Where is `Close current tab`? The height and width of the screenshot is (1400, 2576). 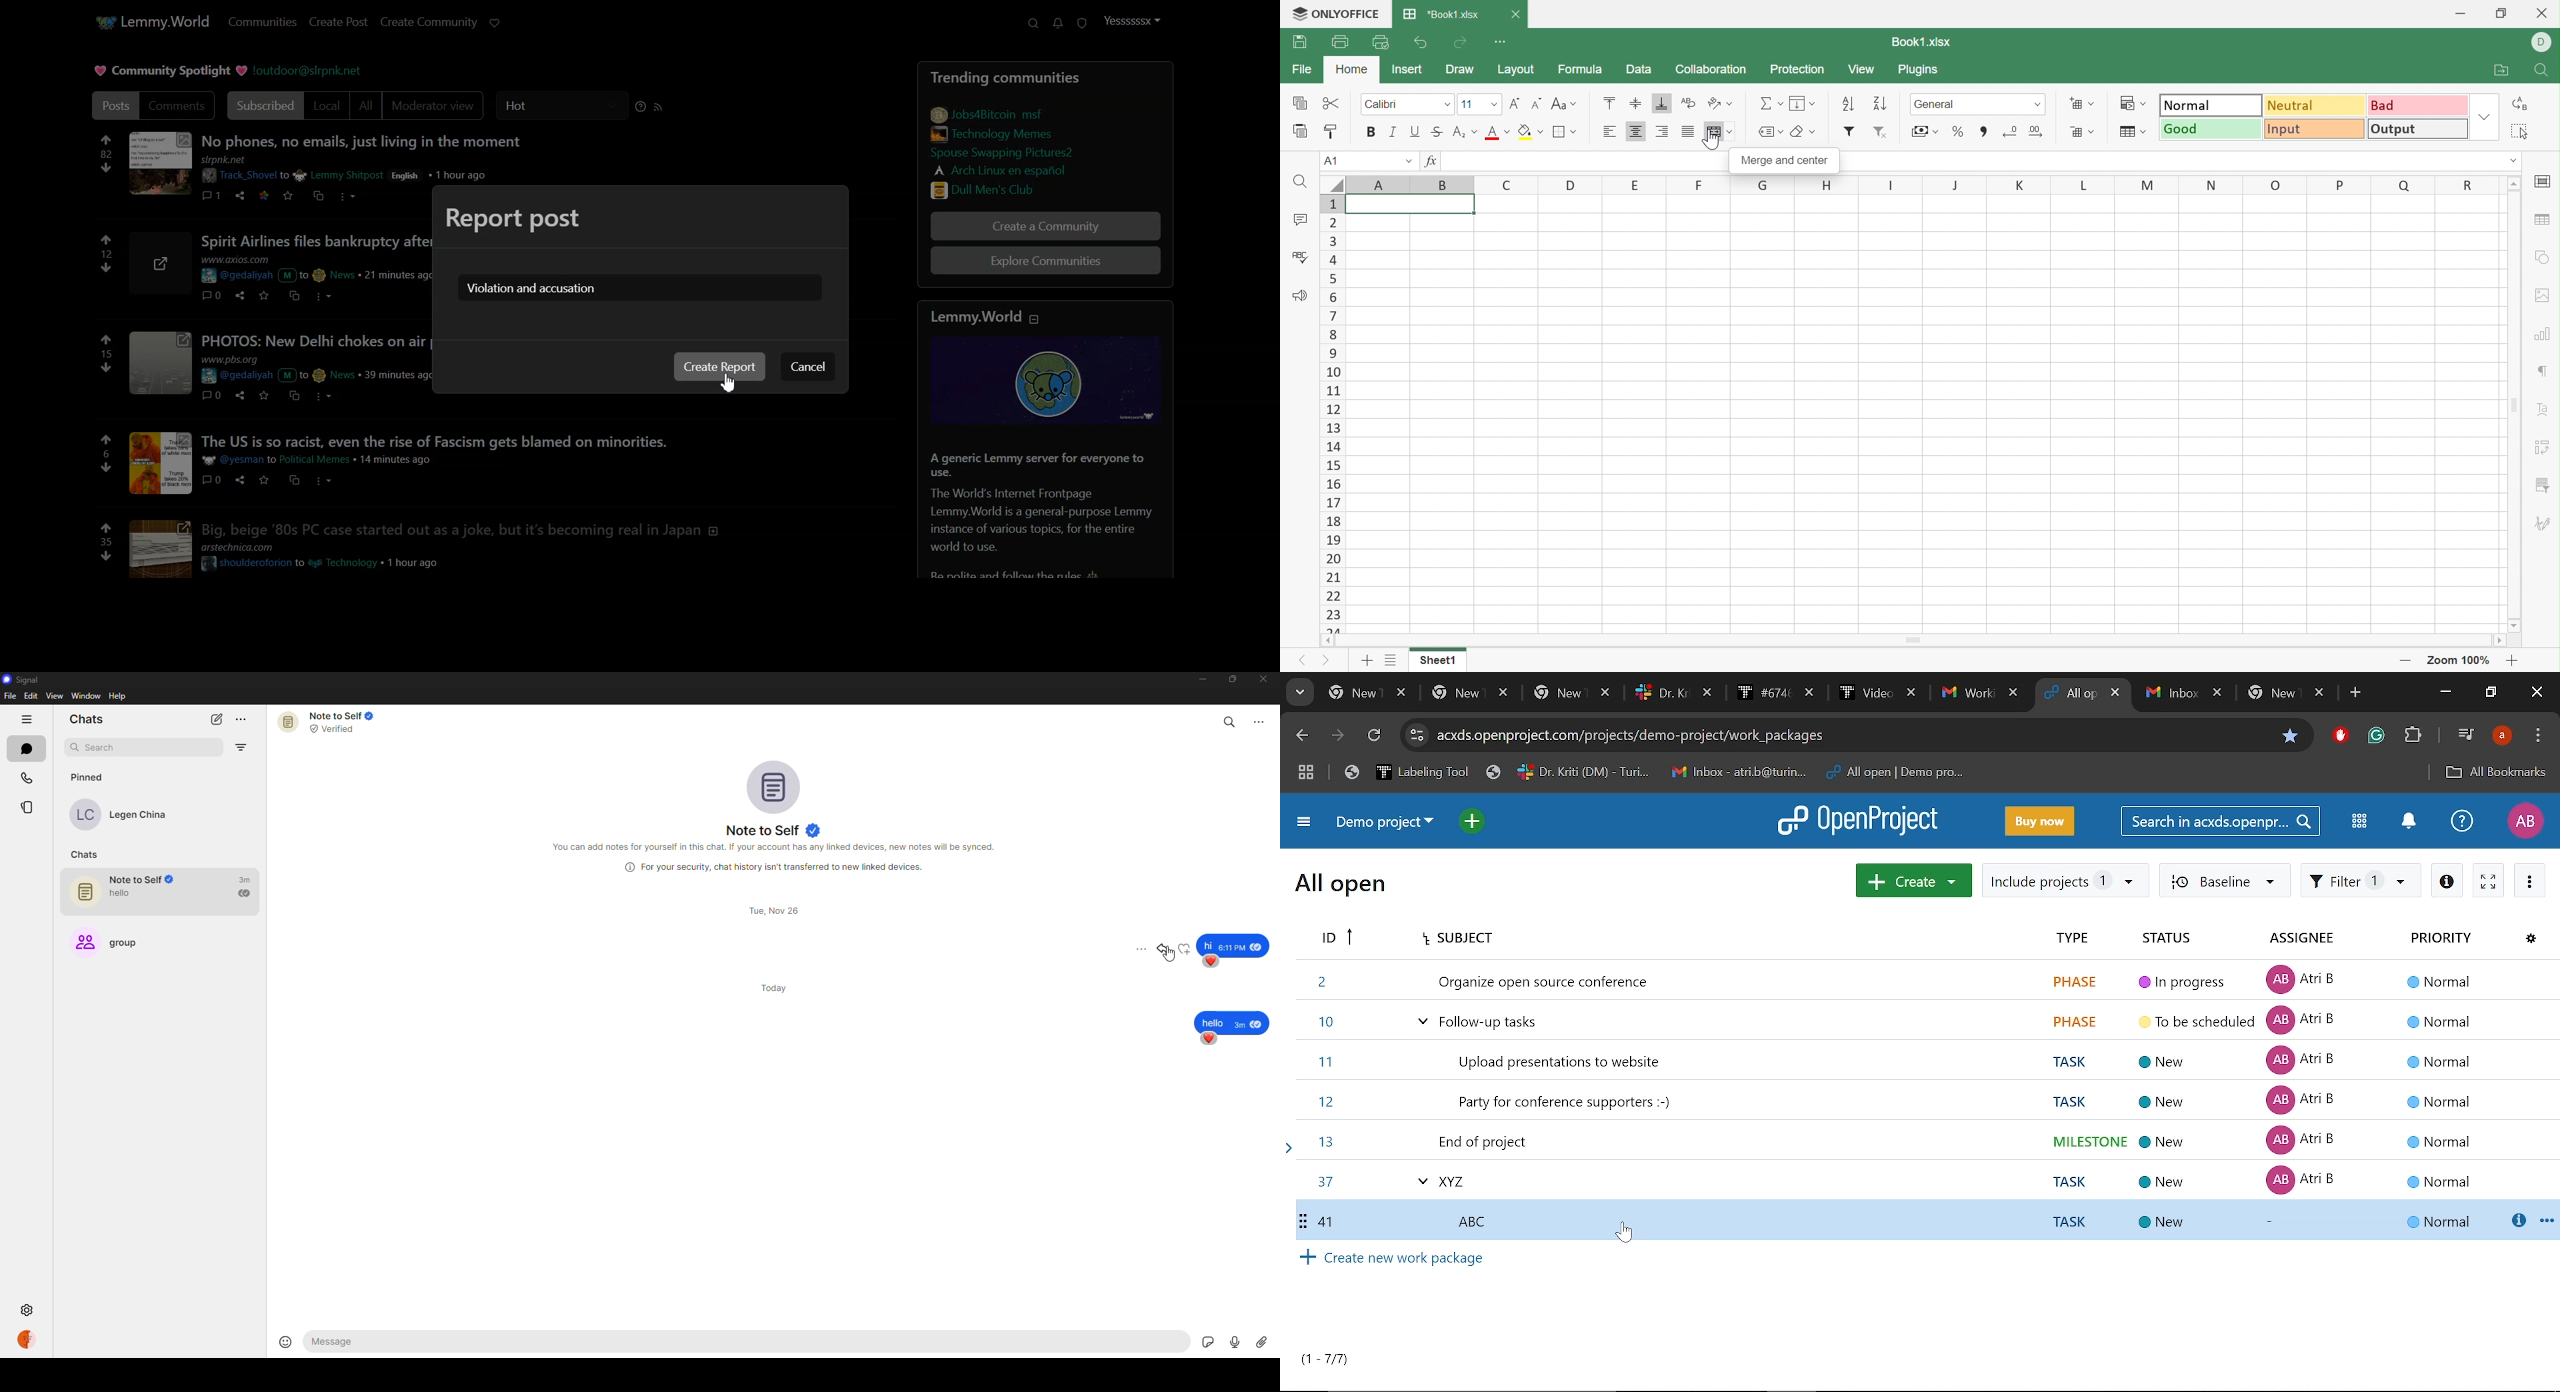 Close current tab is located at coordinates (2118, 695).